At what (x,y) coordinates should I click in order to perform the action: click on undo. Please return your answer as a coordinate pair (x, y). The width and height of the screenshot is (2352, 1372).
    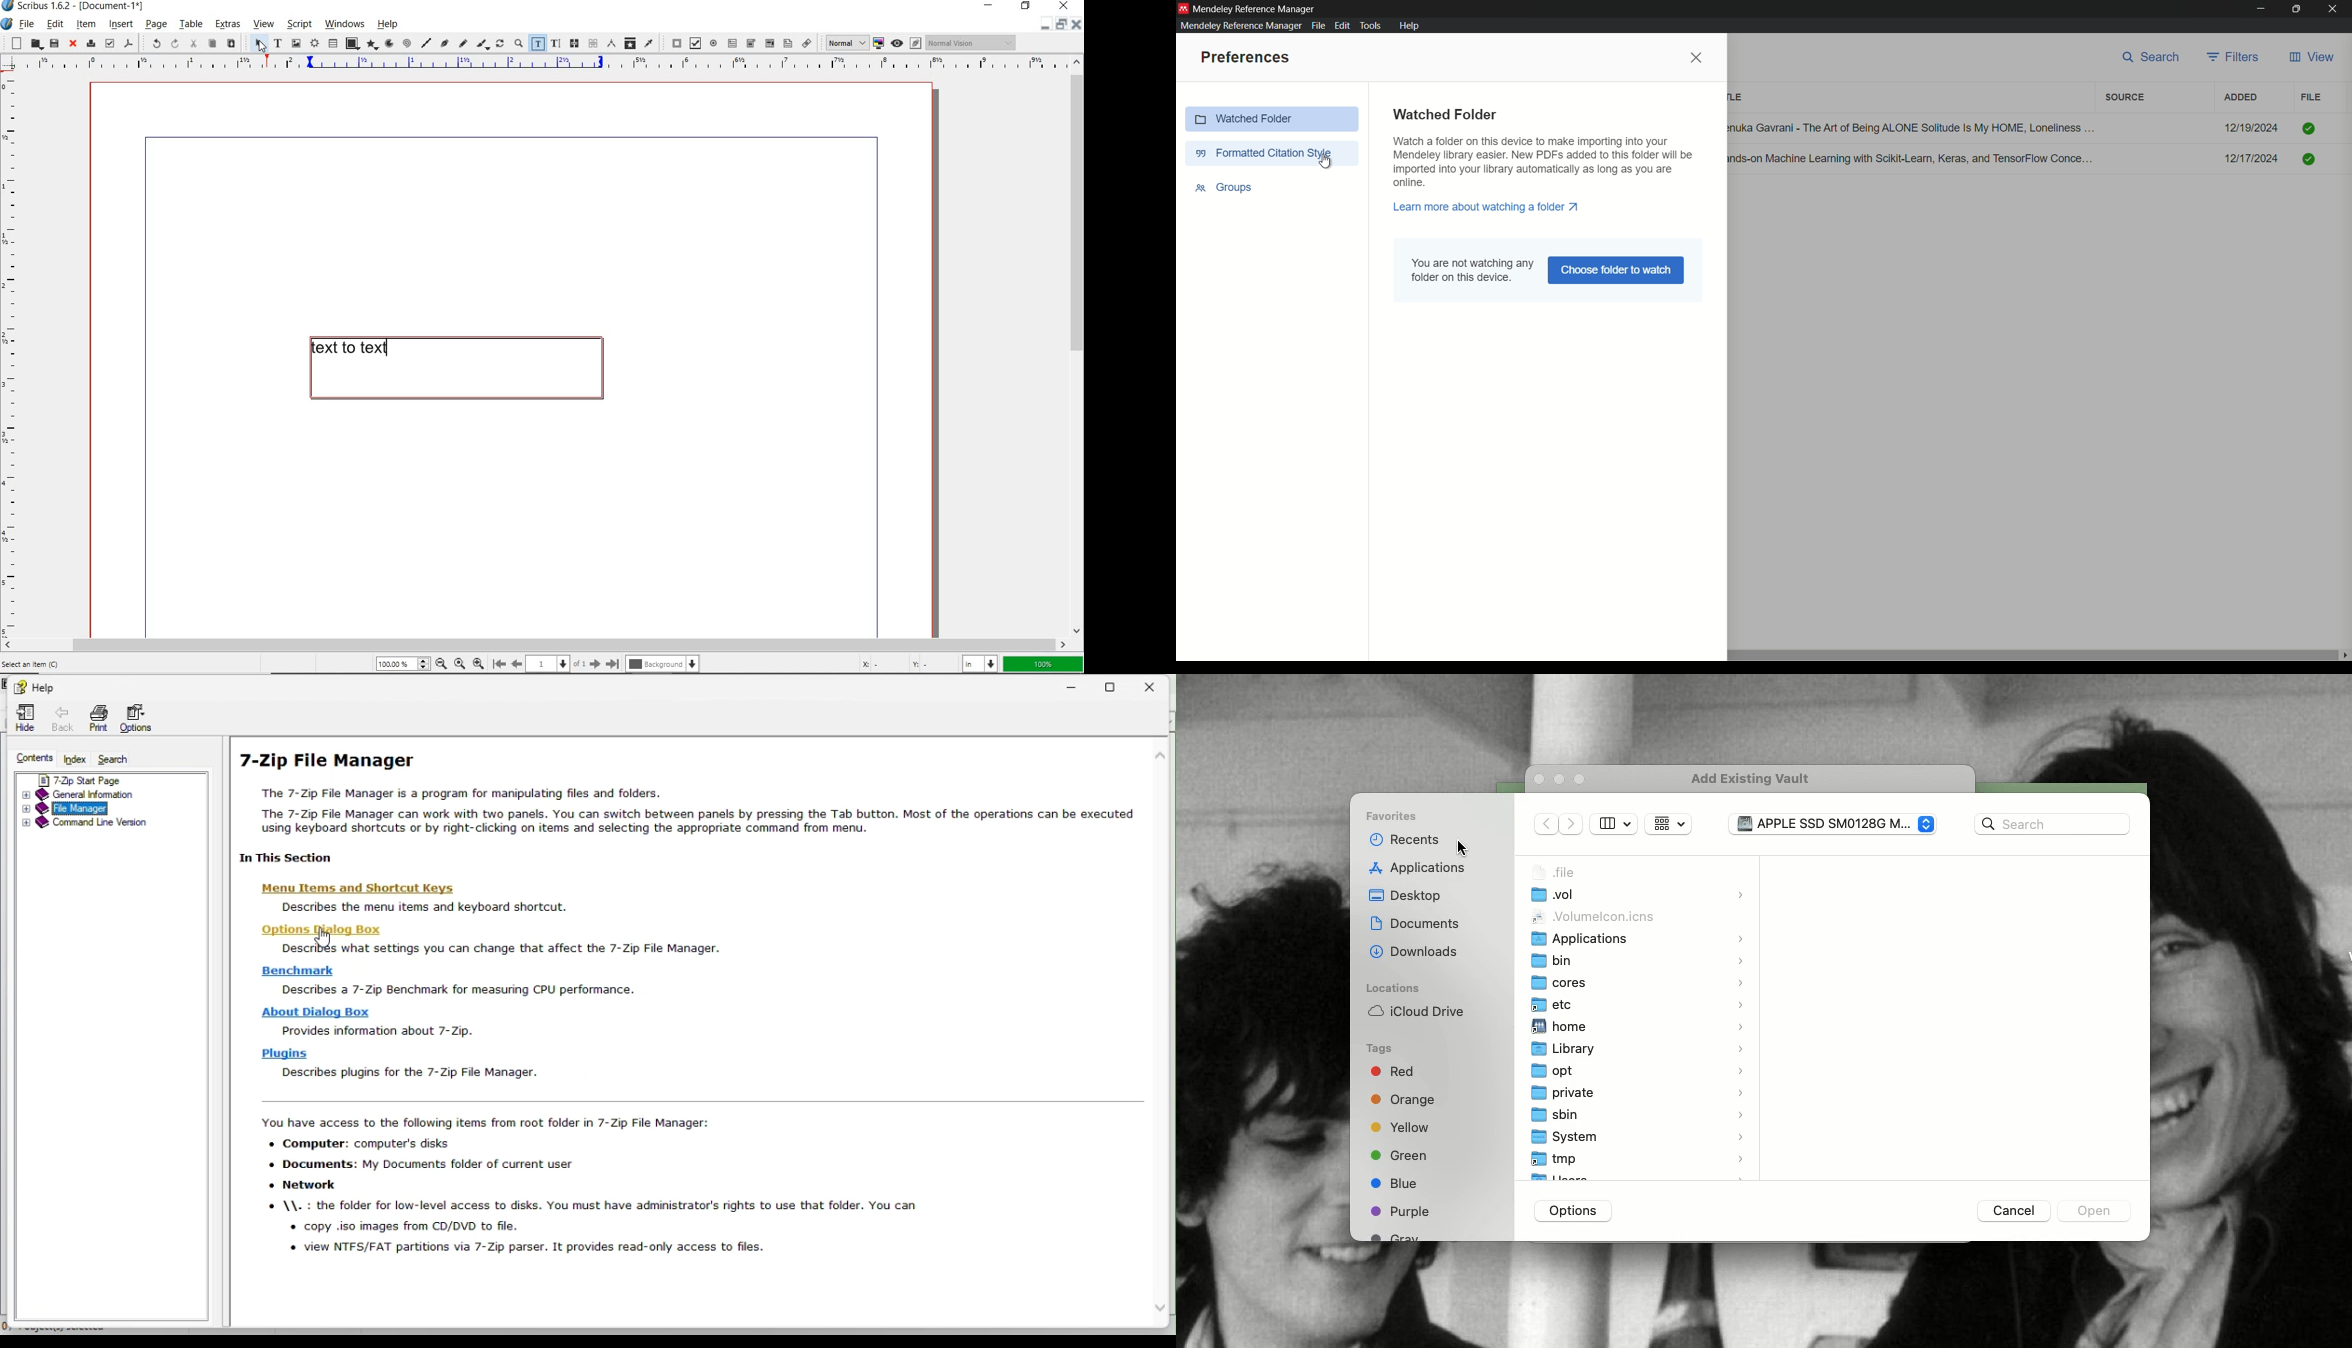
    Looking at the image, I should click on (151, 43).